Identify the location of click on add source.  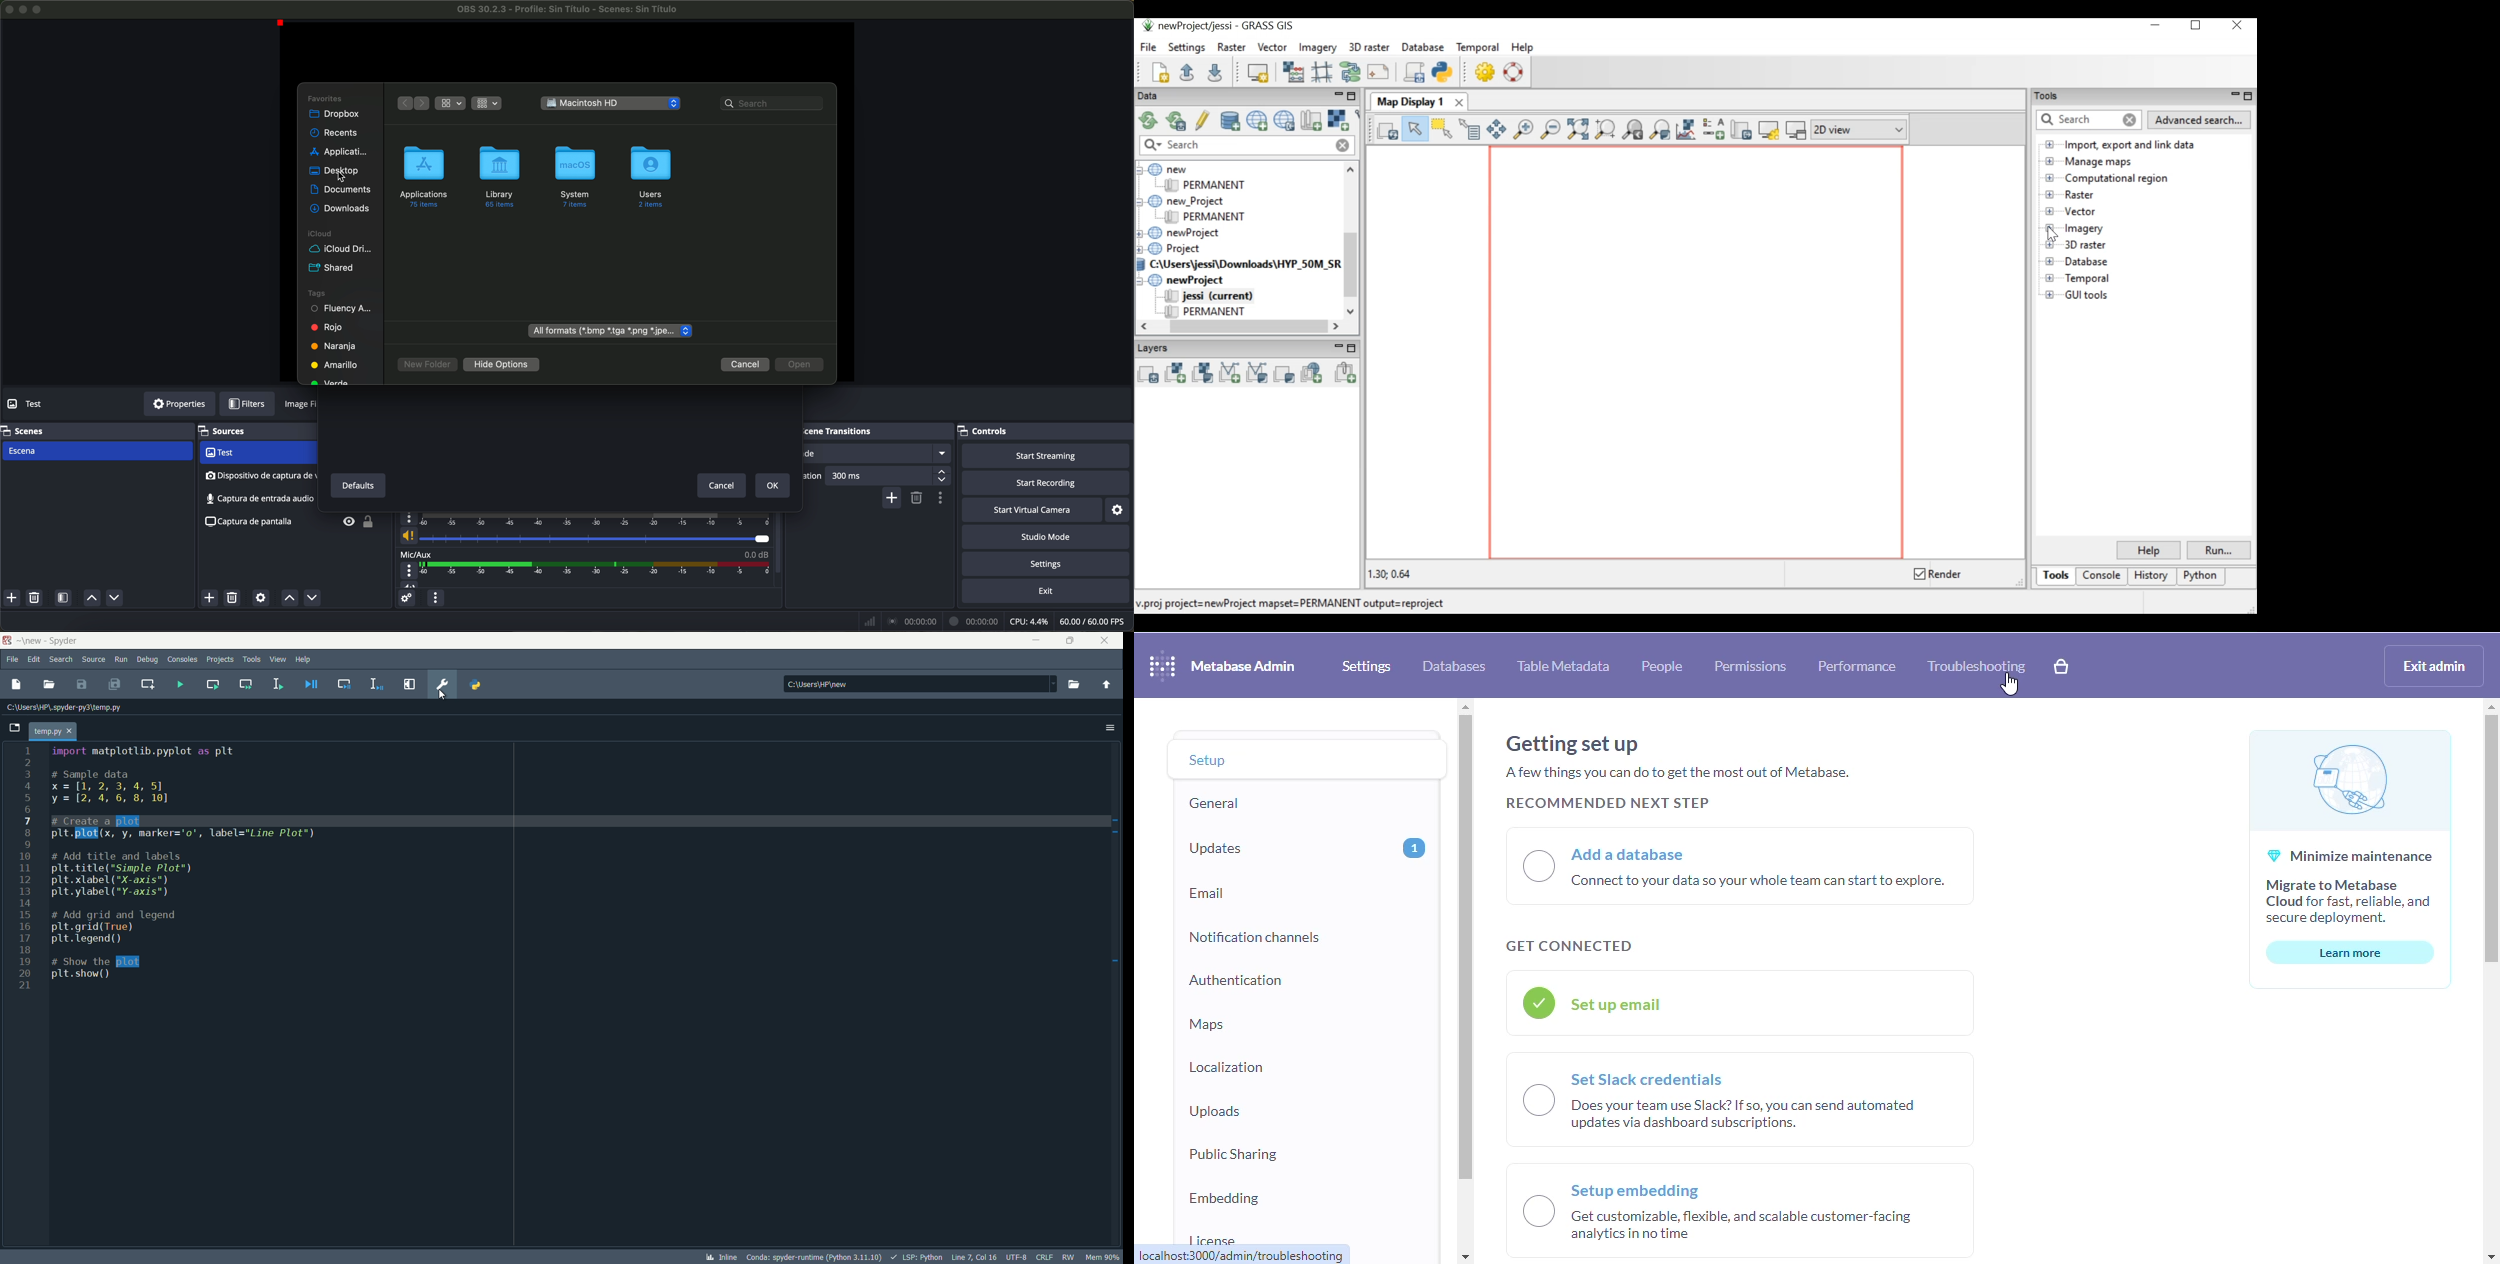
(212, 599).